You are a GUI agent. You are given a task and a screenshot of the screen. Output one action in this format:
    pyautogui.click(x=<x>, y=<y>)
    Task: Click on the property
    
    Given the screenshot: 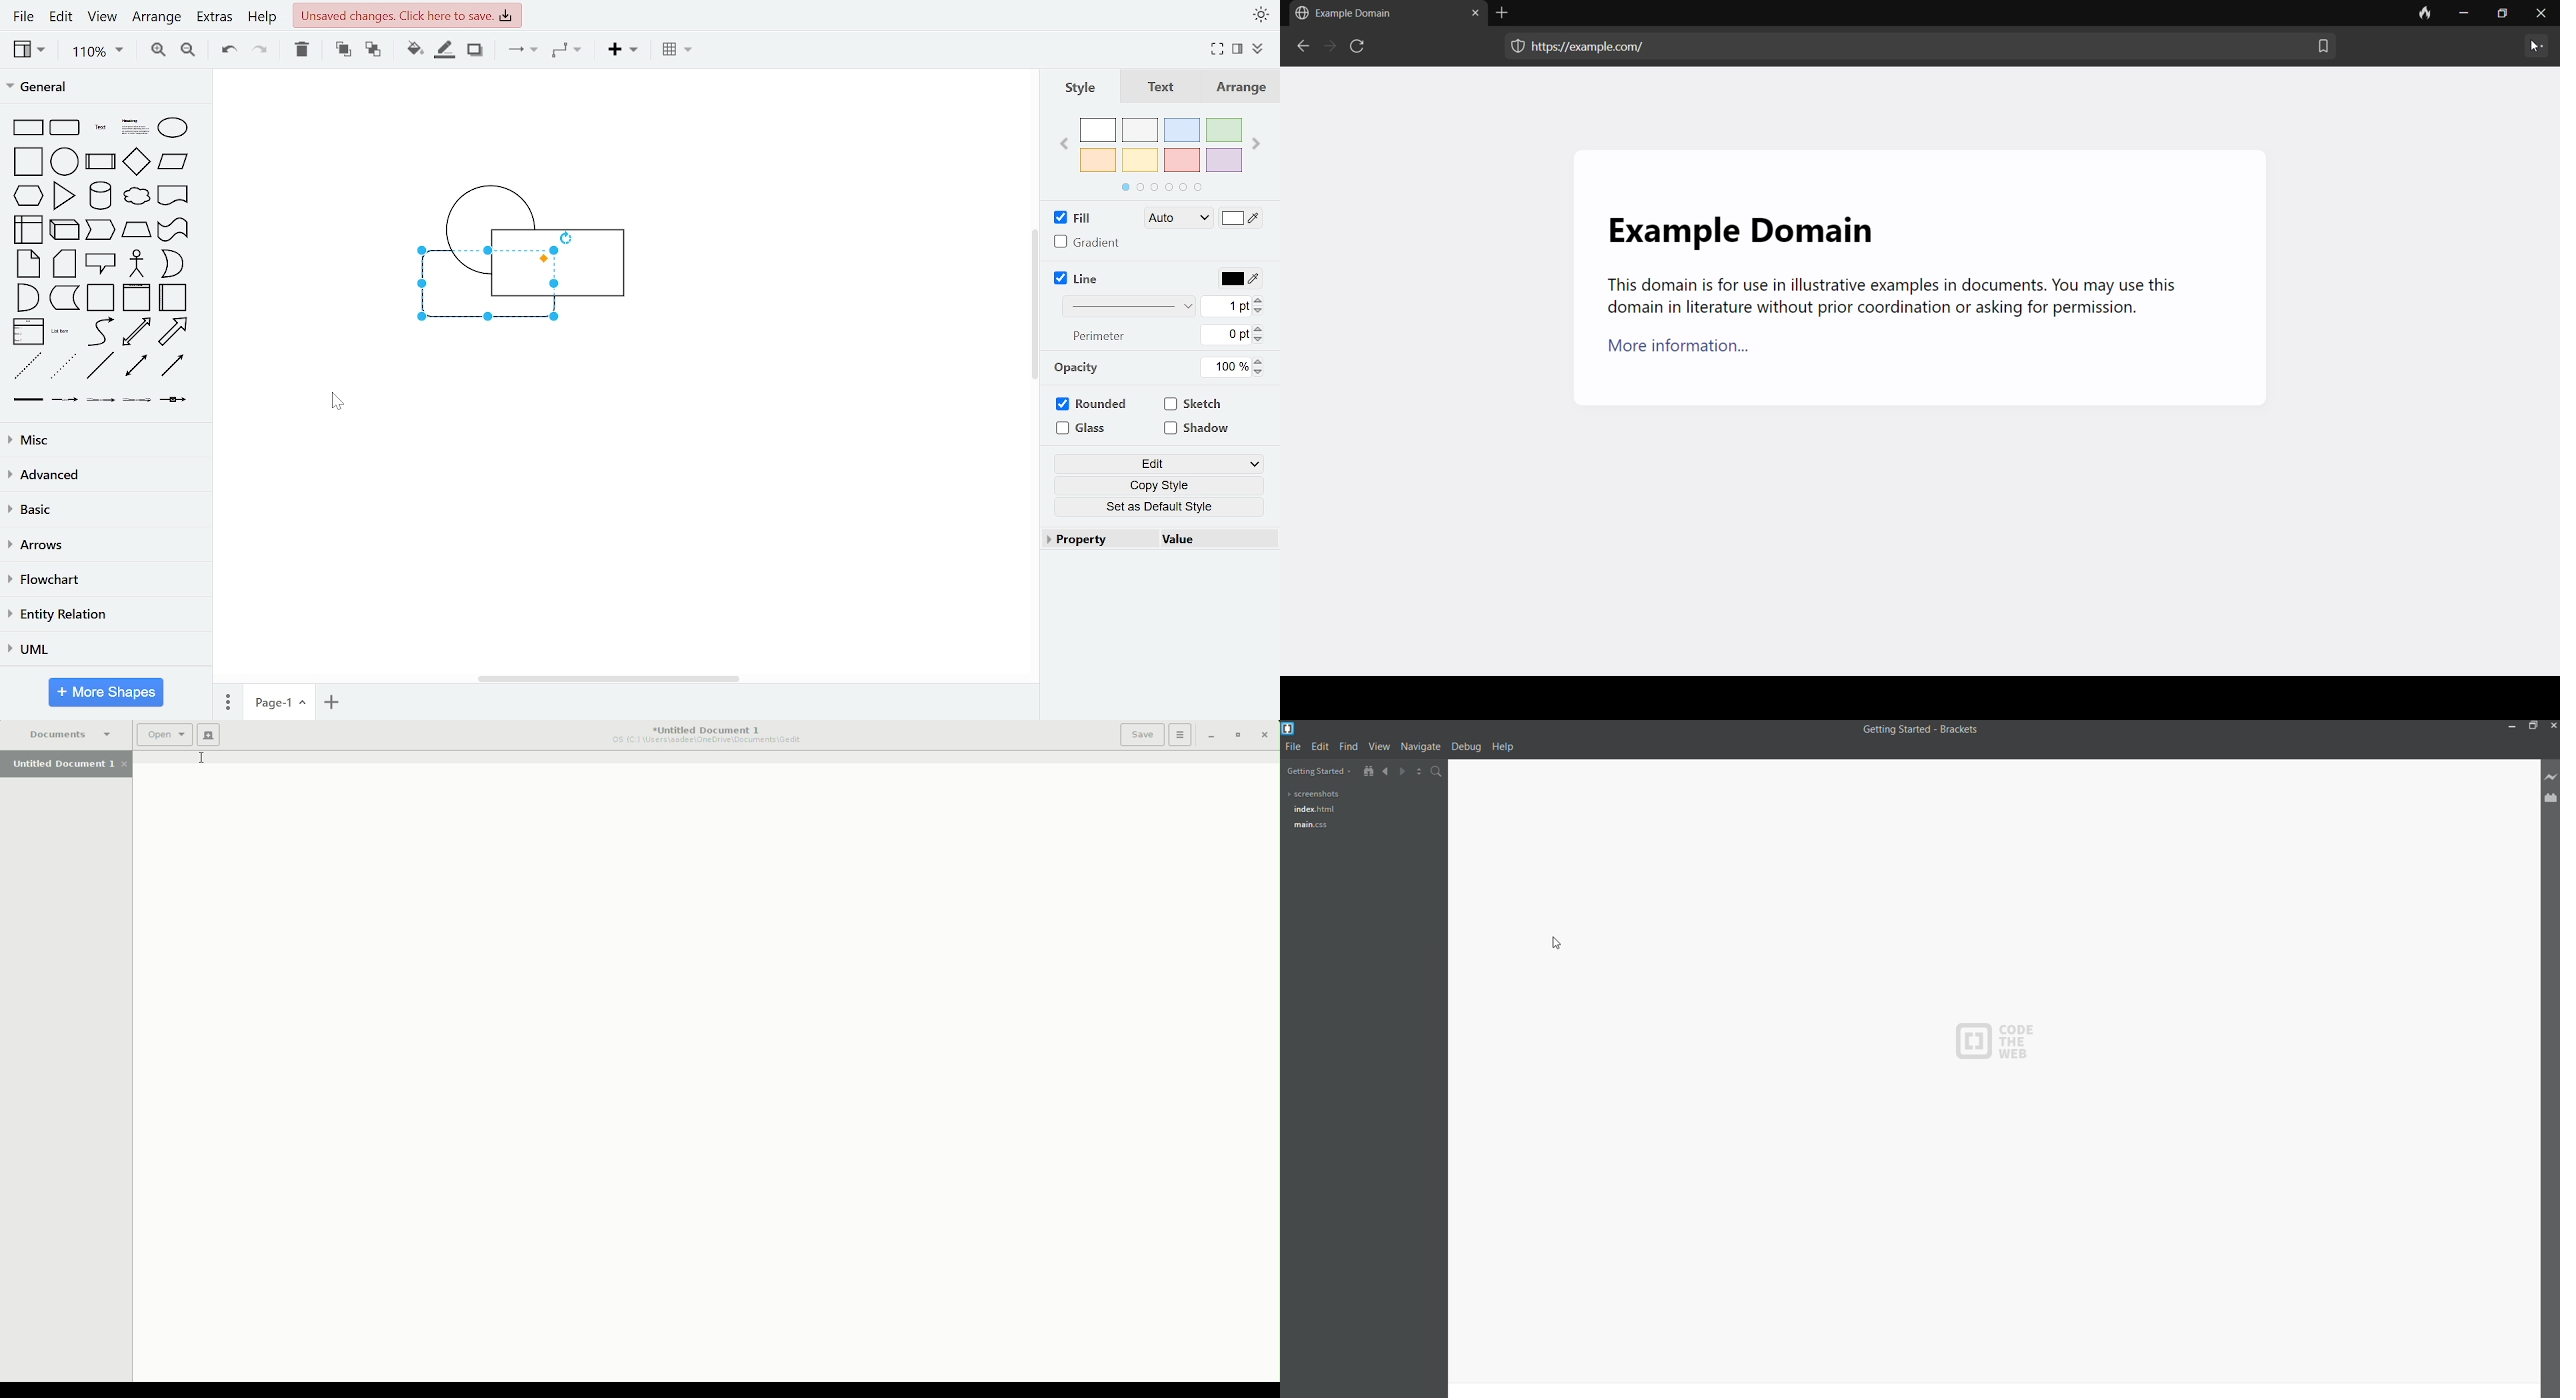 What is the action you would take?
    pyautogui.click(x=1096, y=539)
    